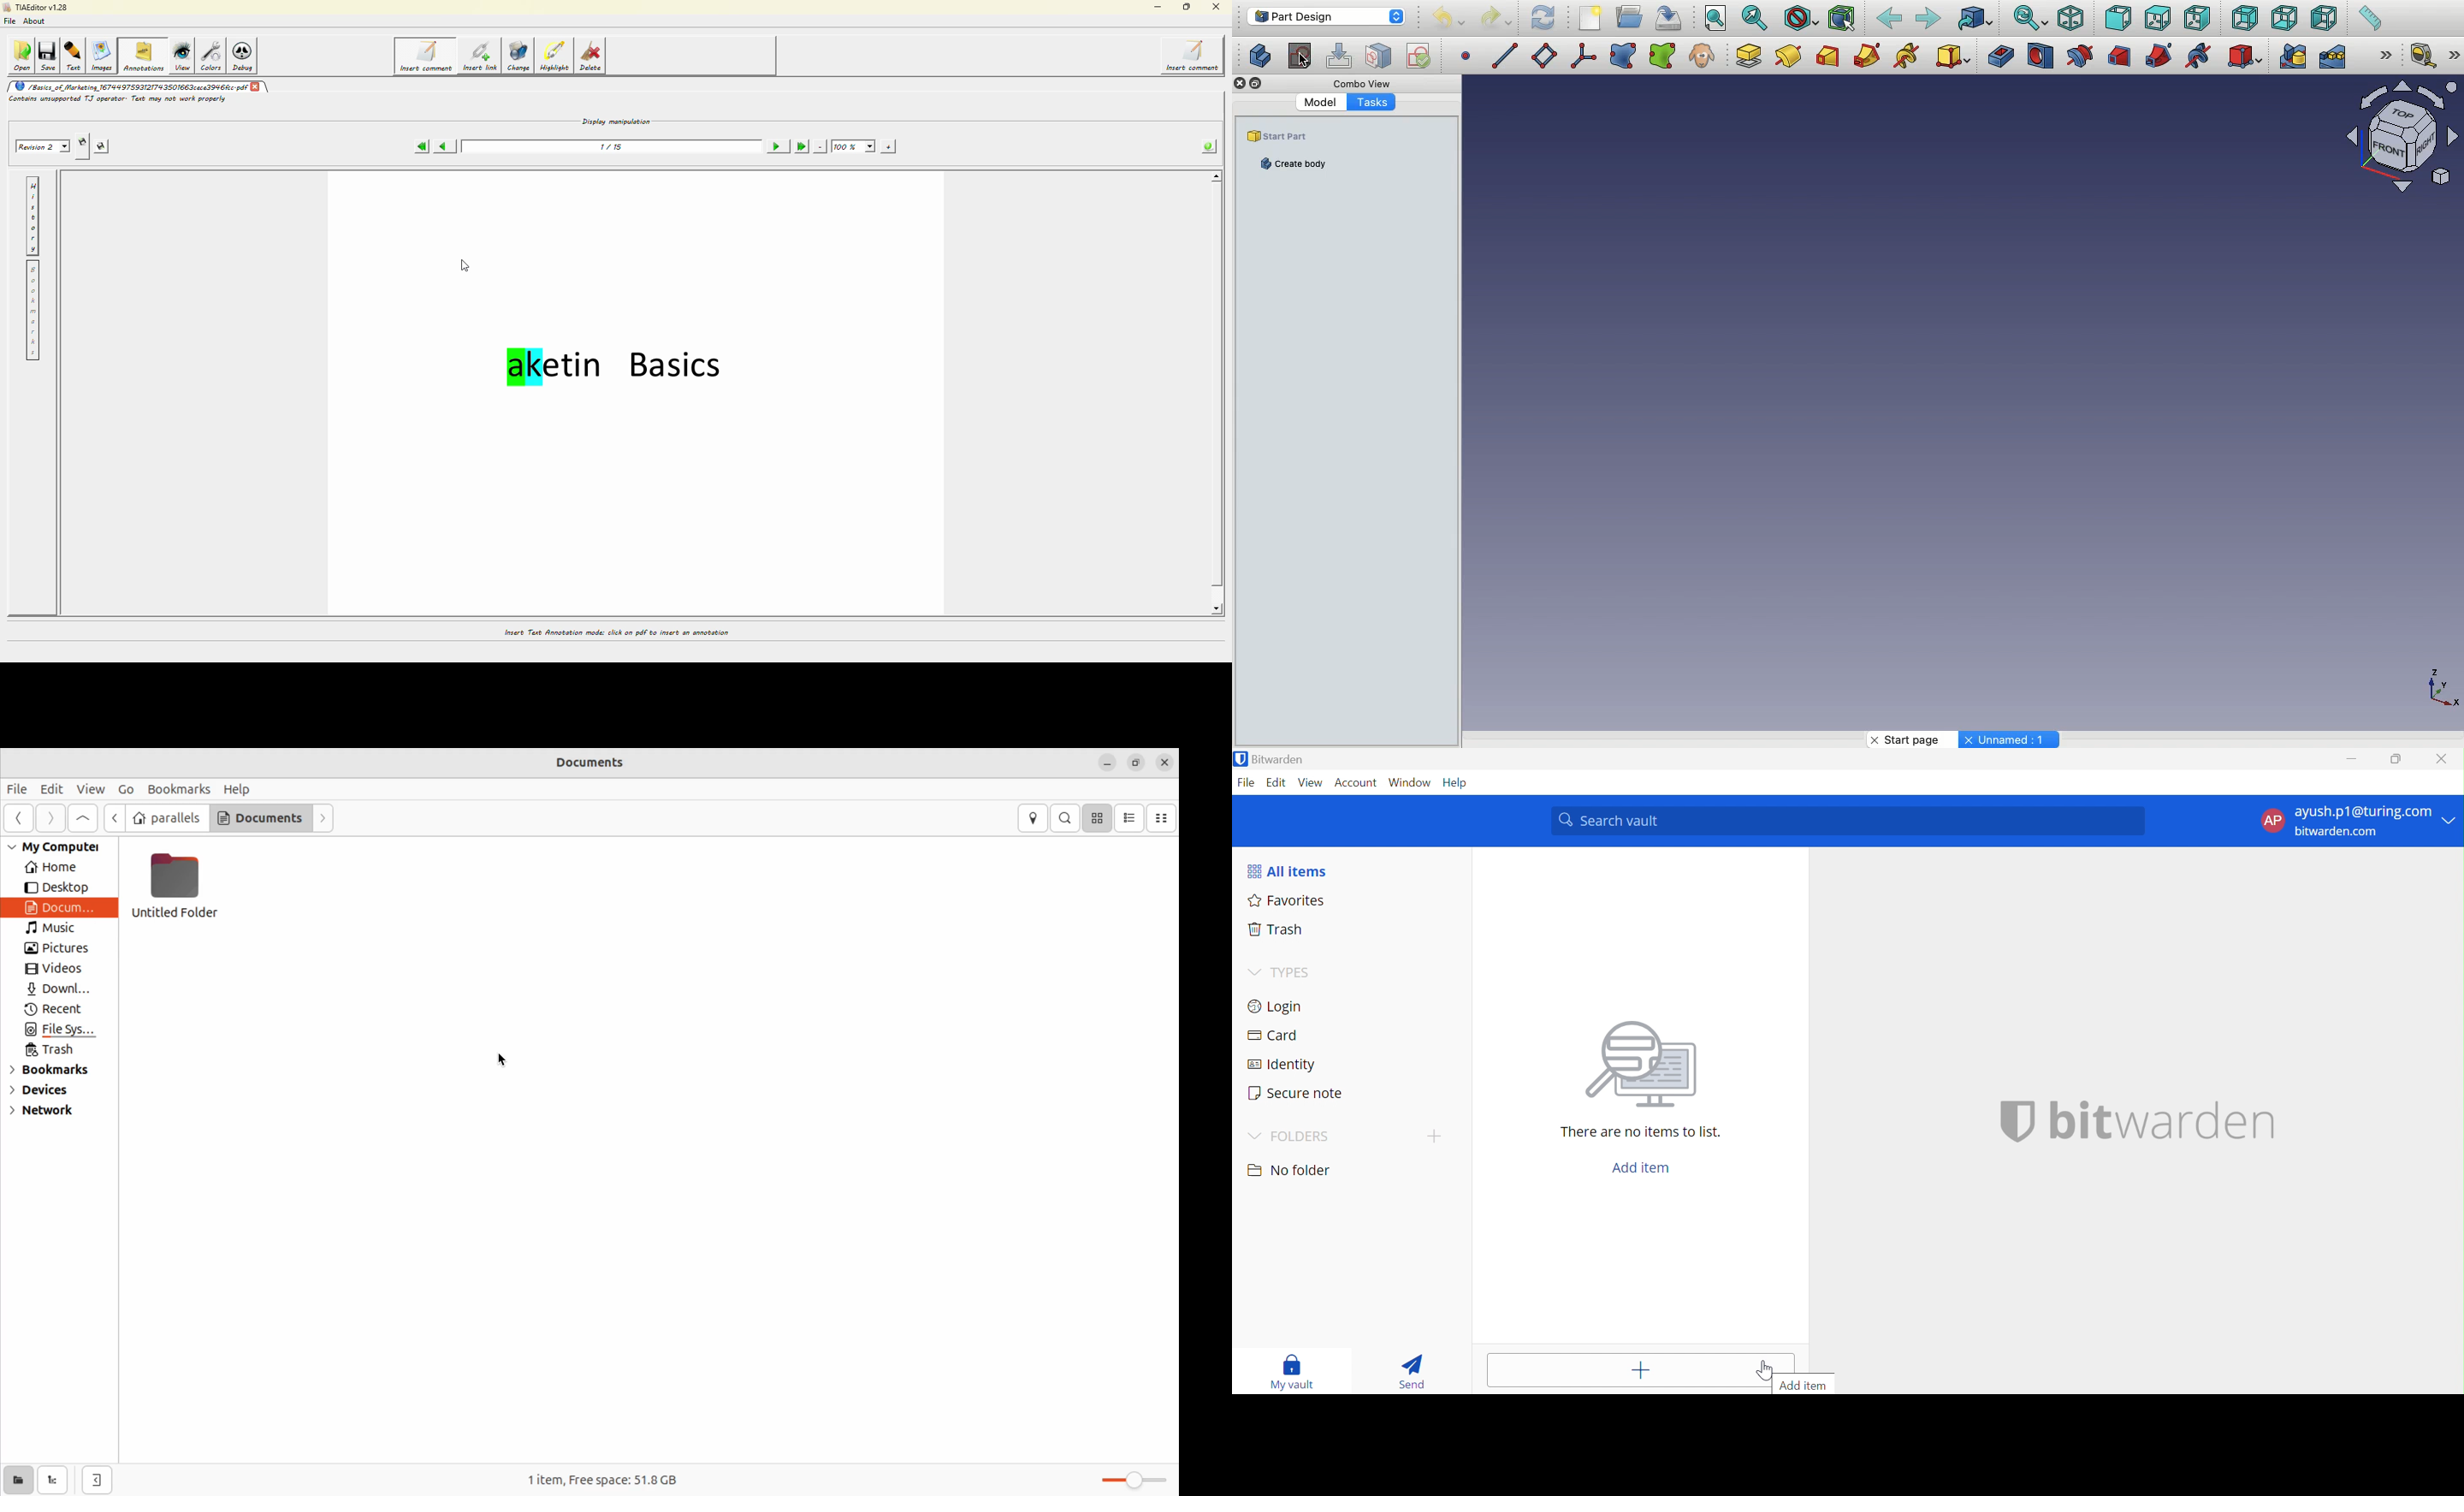 This screenshot has width=2464, height=1512. Describe the element at coordinates (2283, 20) in the screenshot. I see `Bottom` at that location.